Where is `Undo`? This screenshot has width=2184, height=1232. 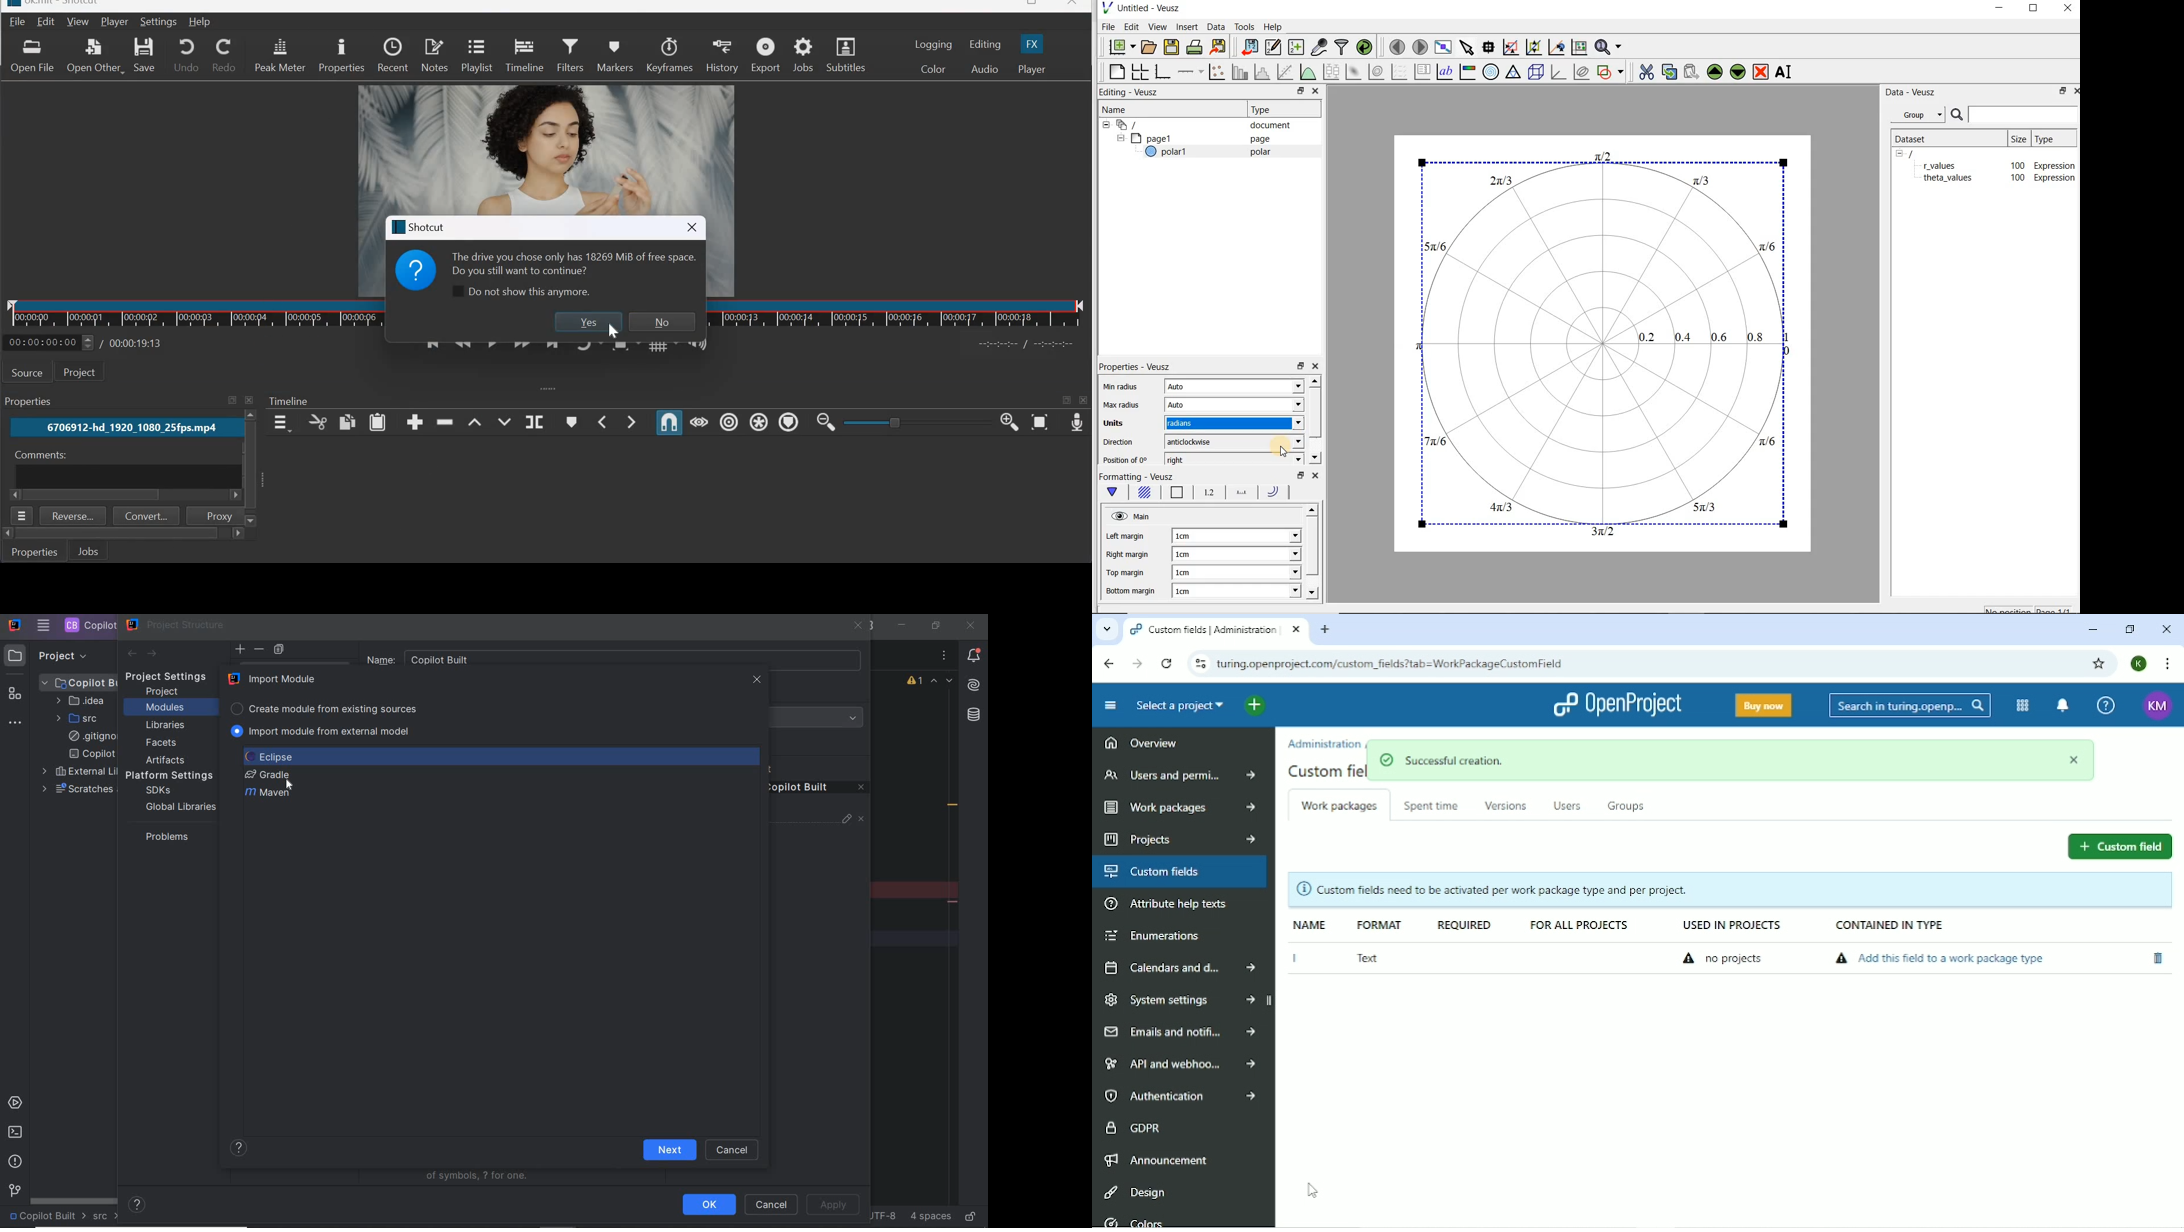
Undo is located at coordinates (187, 54).